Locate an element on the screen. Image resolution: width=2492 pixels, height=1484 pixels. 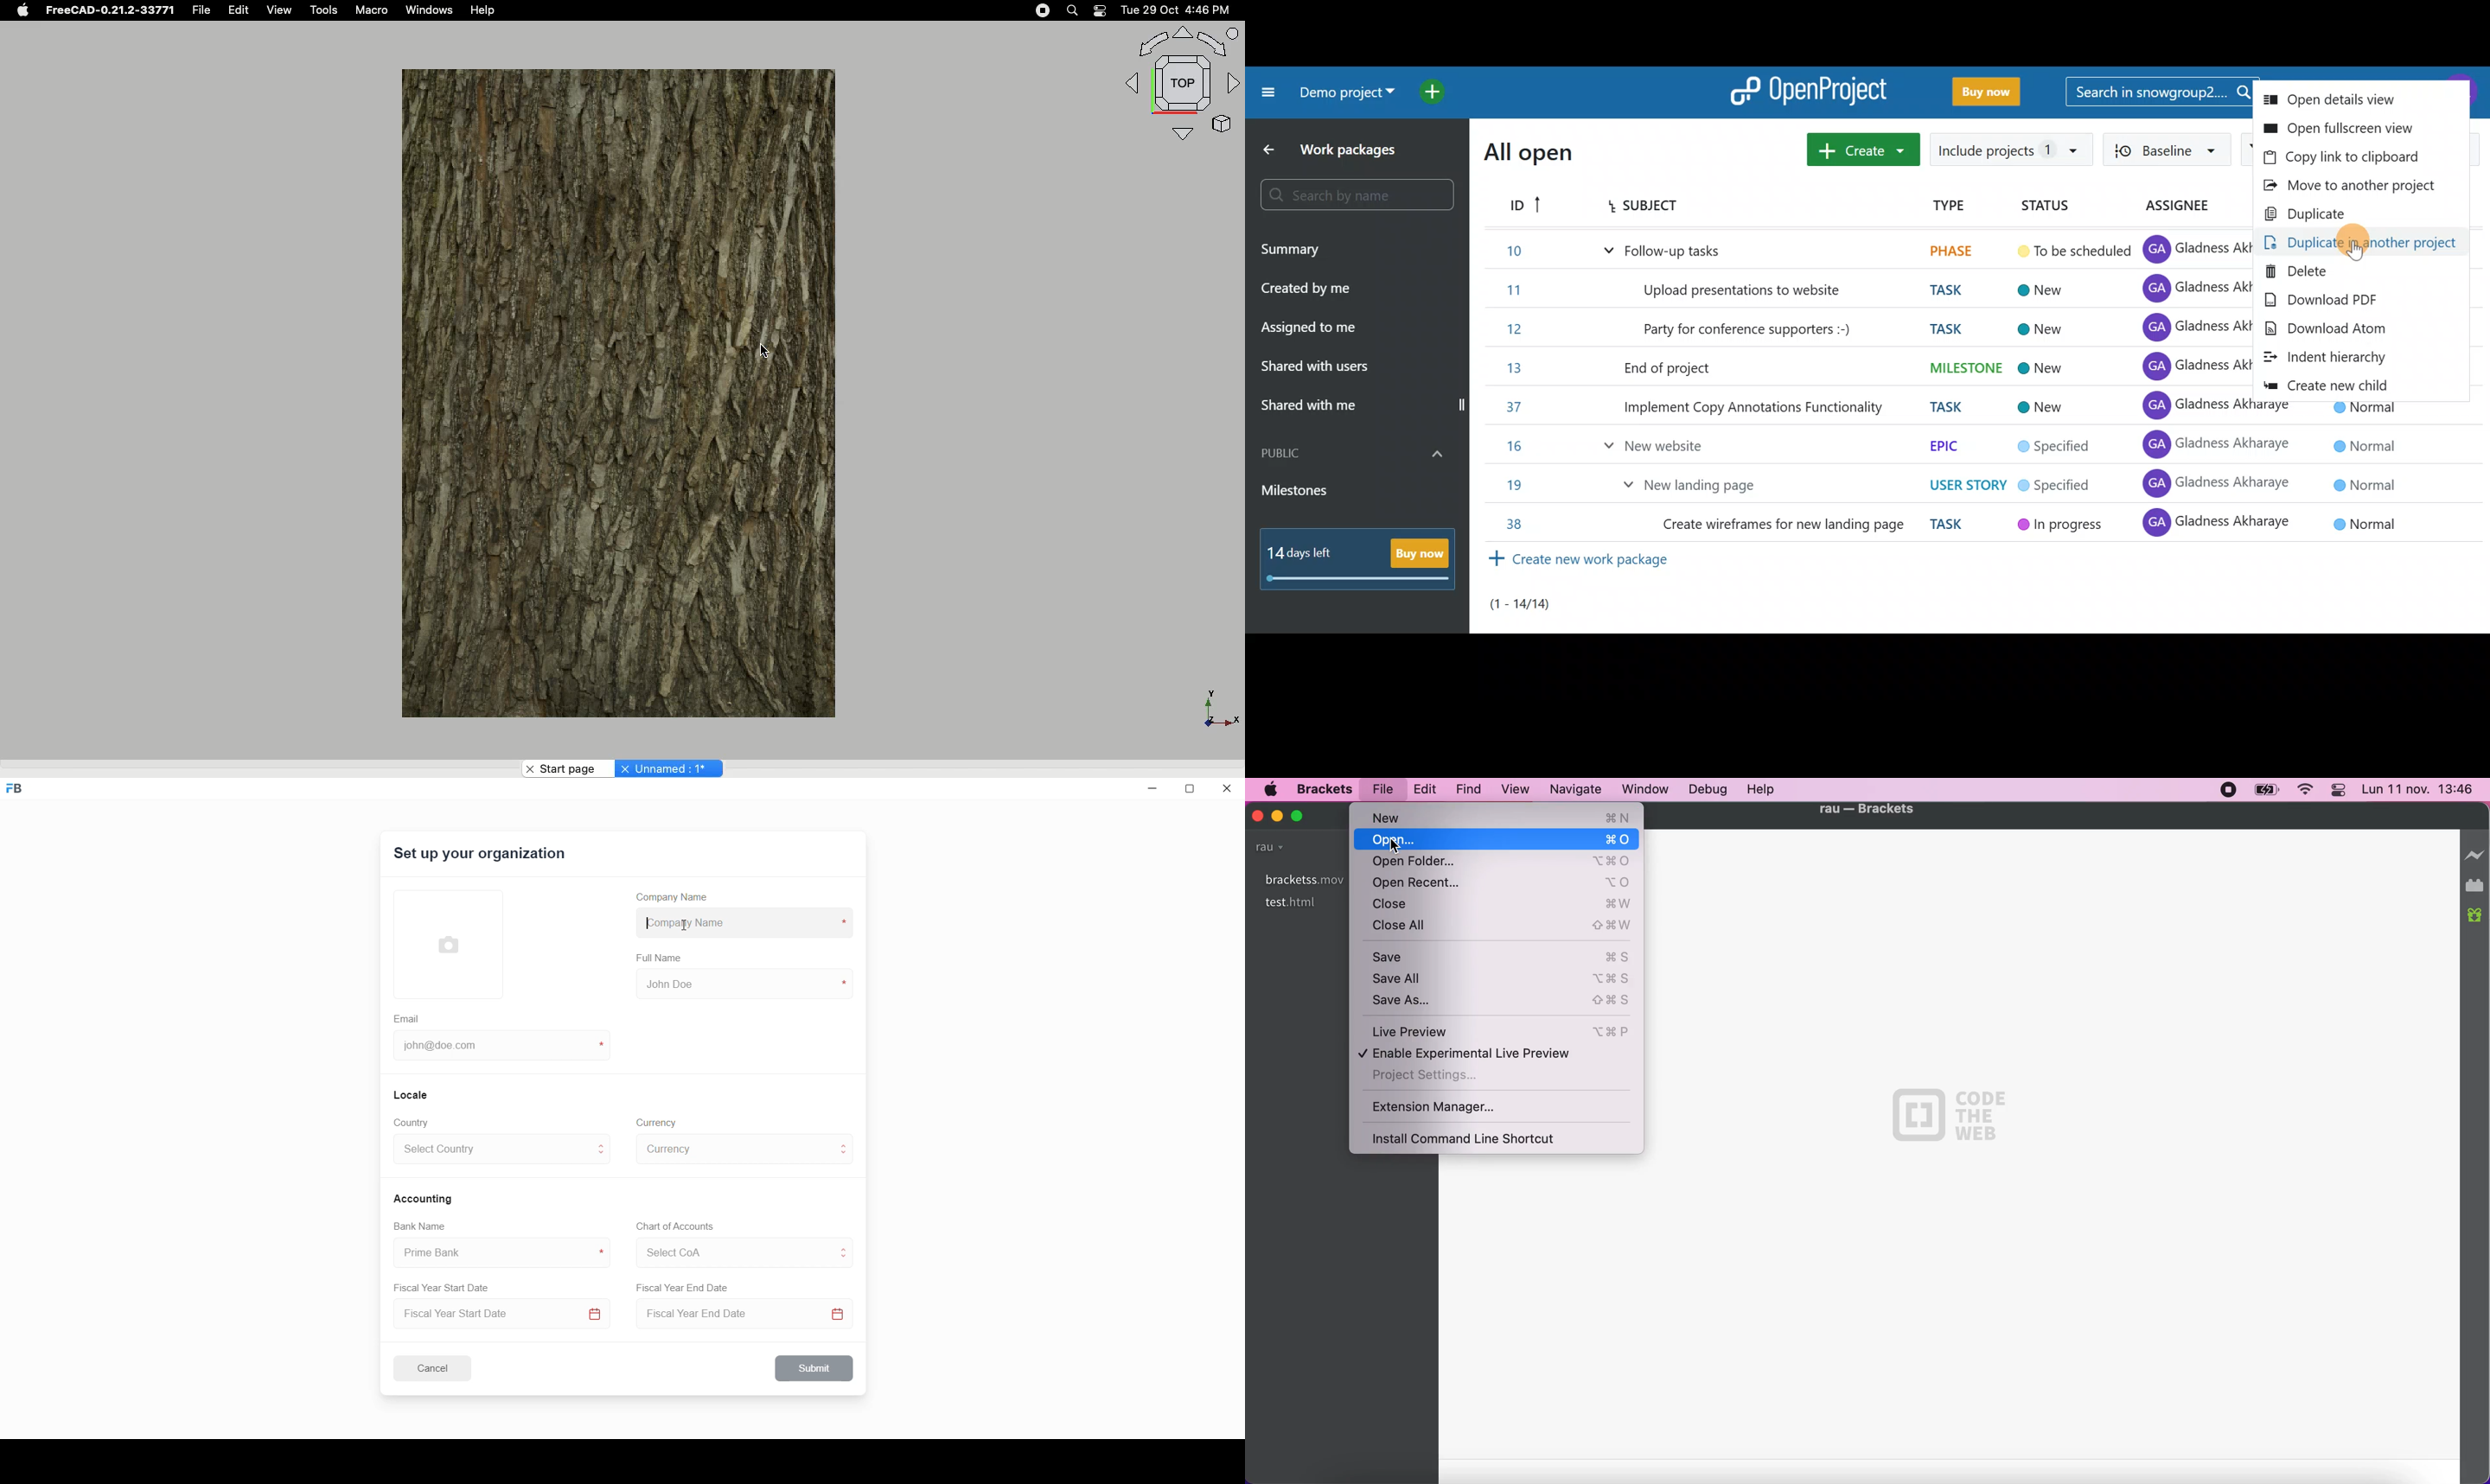
extension manager is located at coordinates (1445, 1108).